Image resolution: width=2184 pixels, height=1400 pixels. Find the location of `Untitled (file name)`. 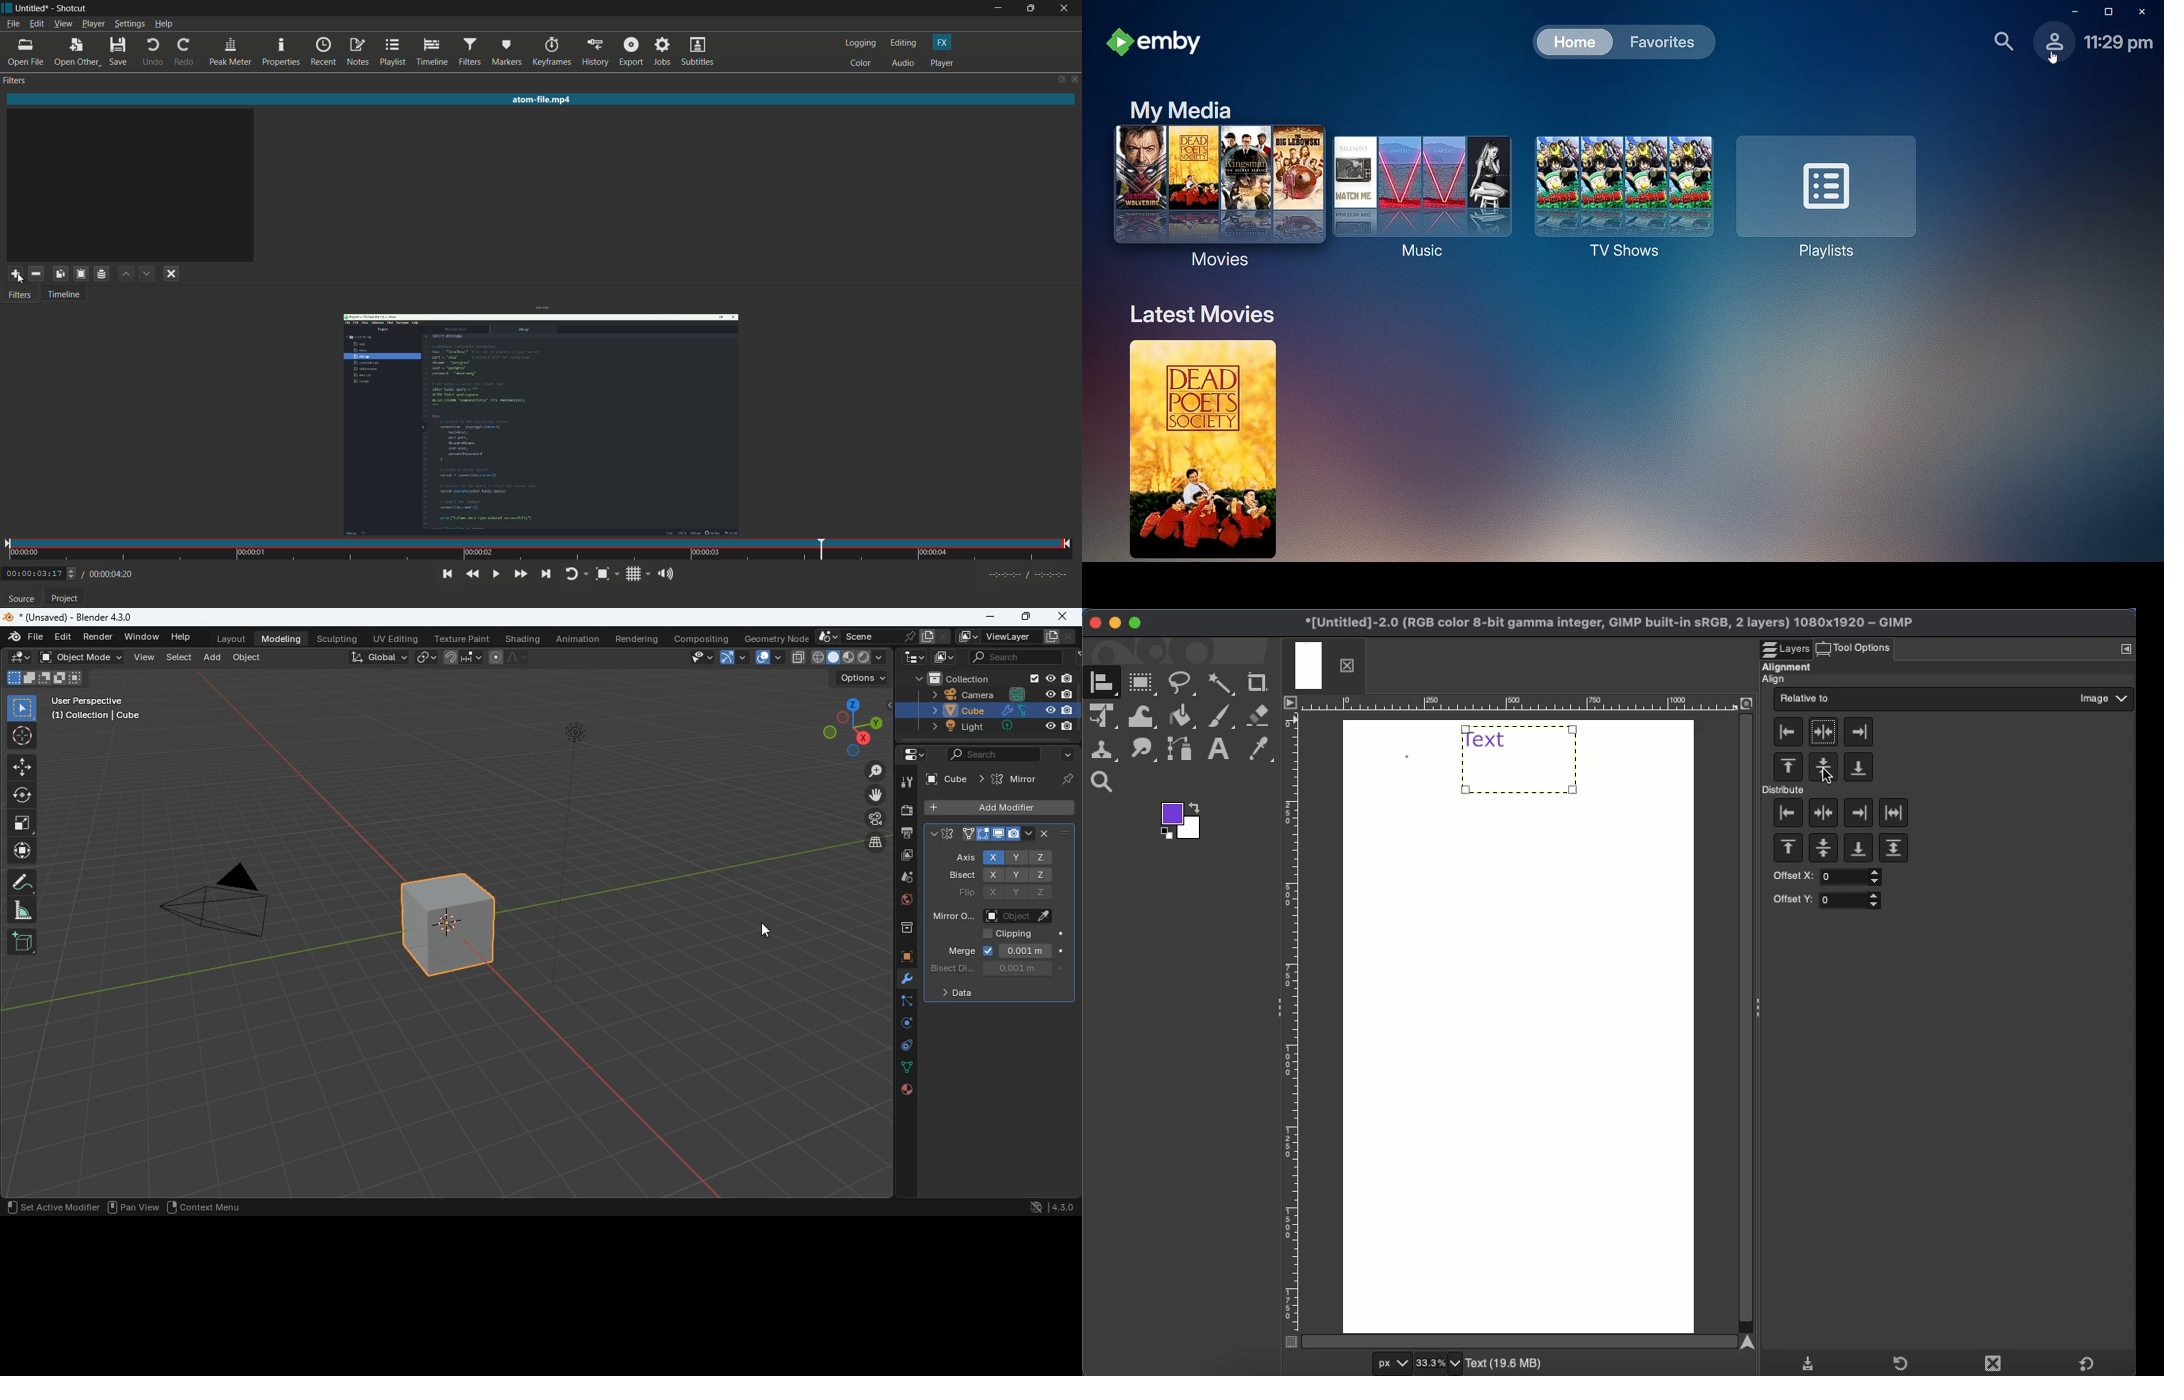

Untitled (file name) is located at coordinates (33, 8).